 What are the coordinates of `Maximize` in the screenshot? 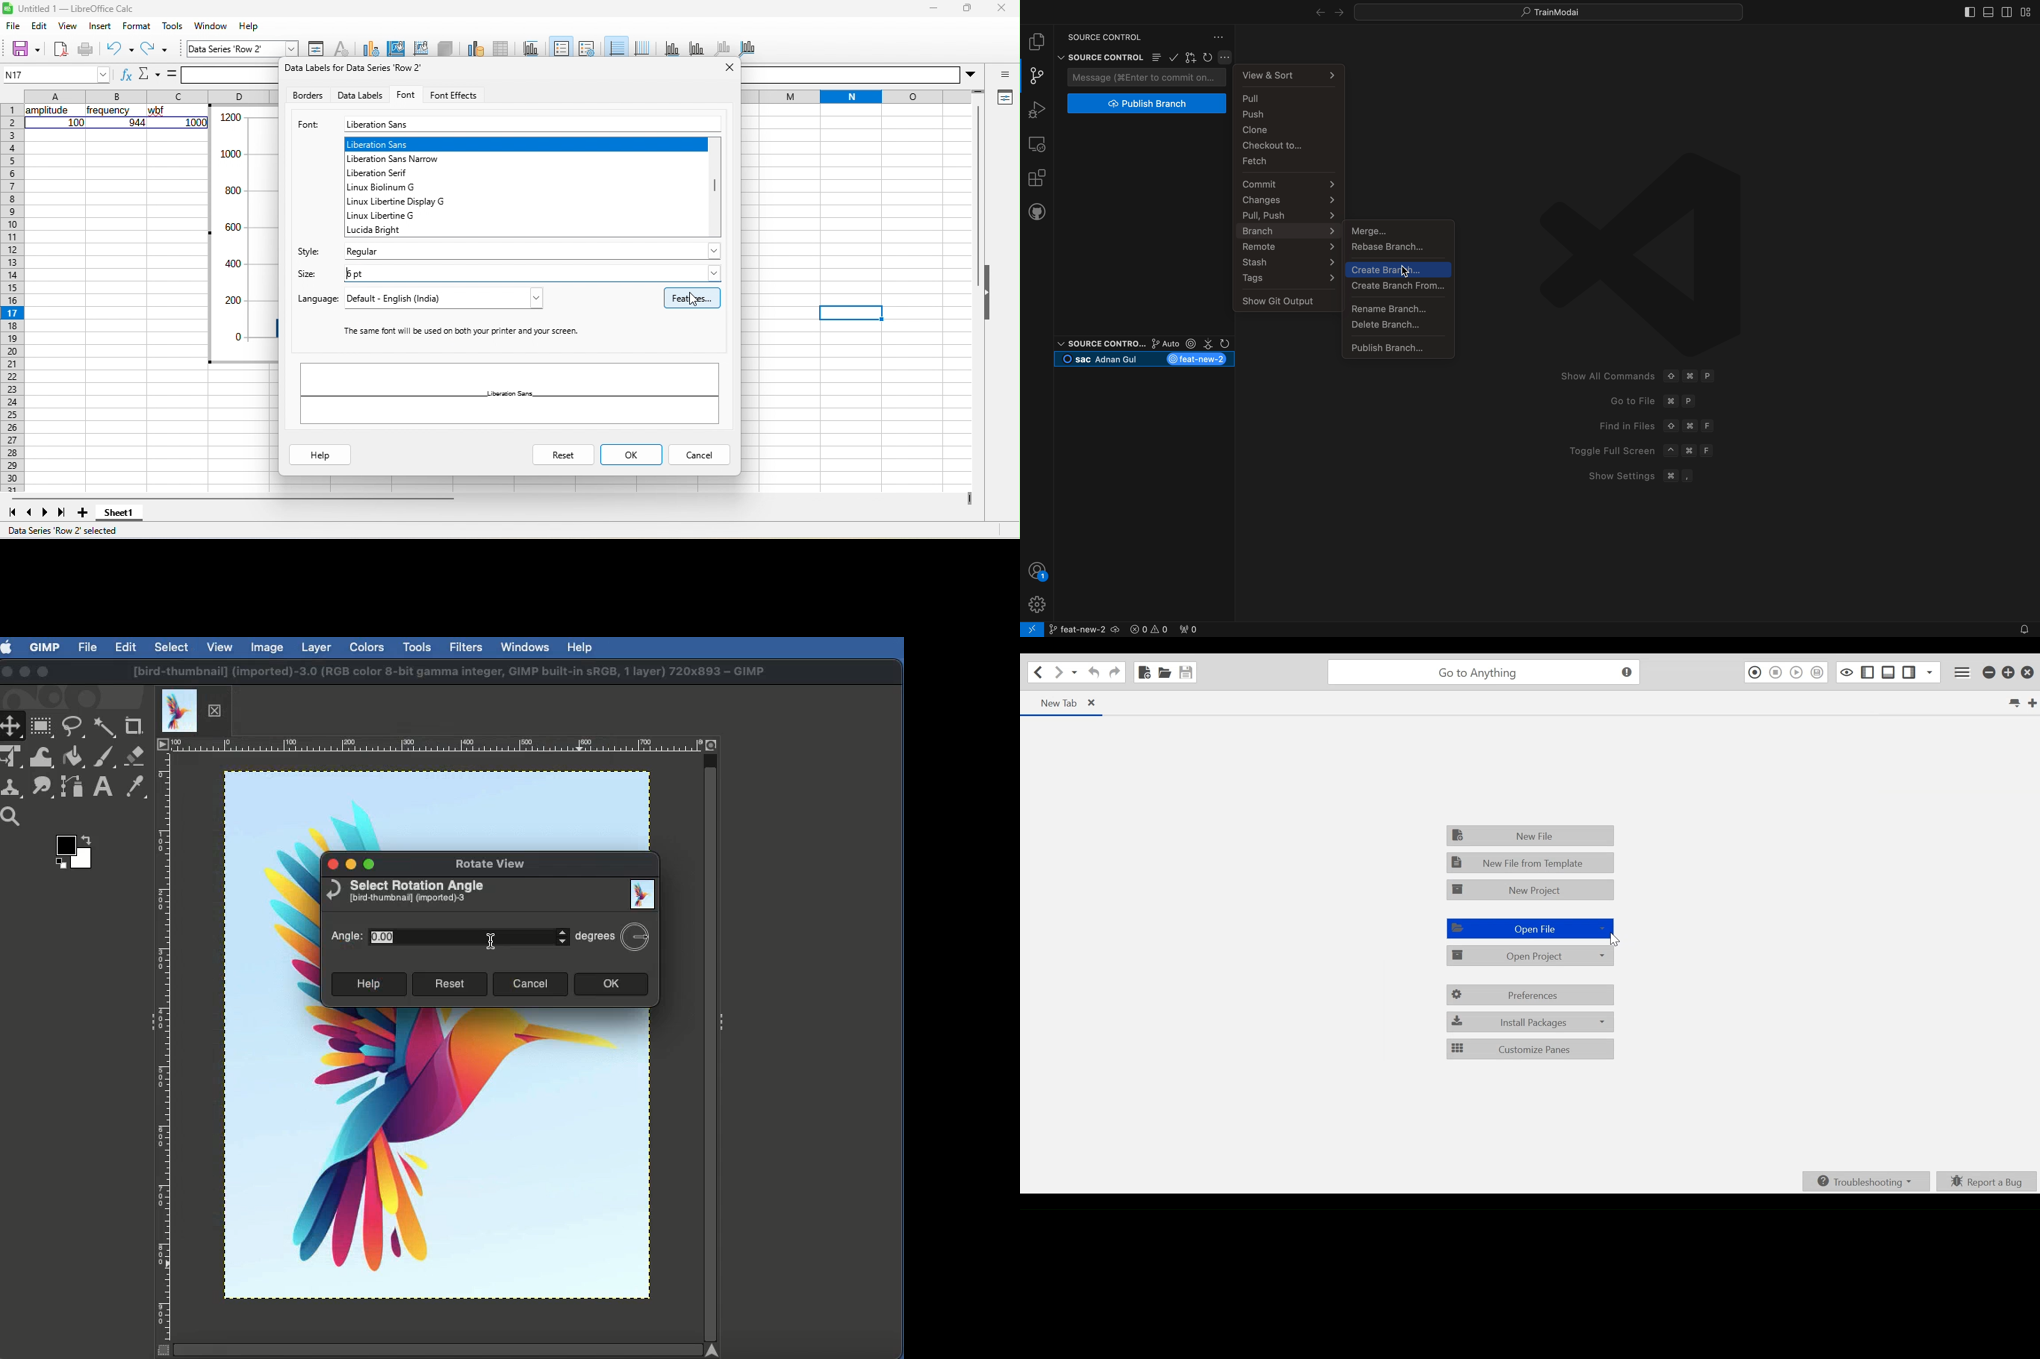 It's located at (373, 863).